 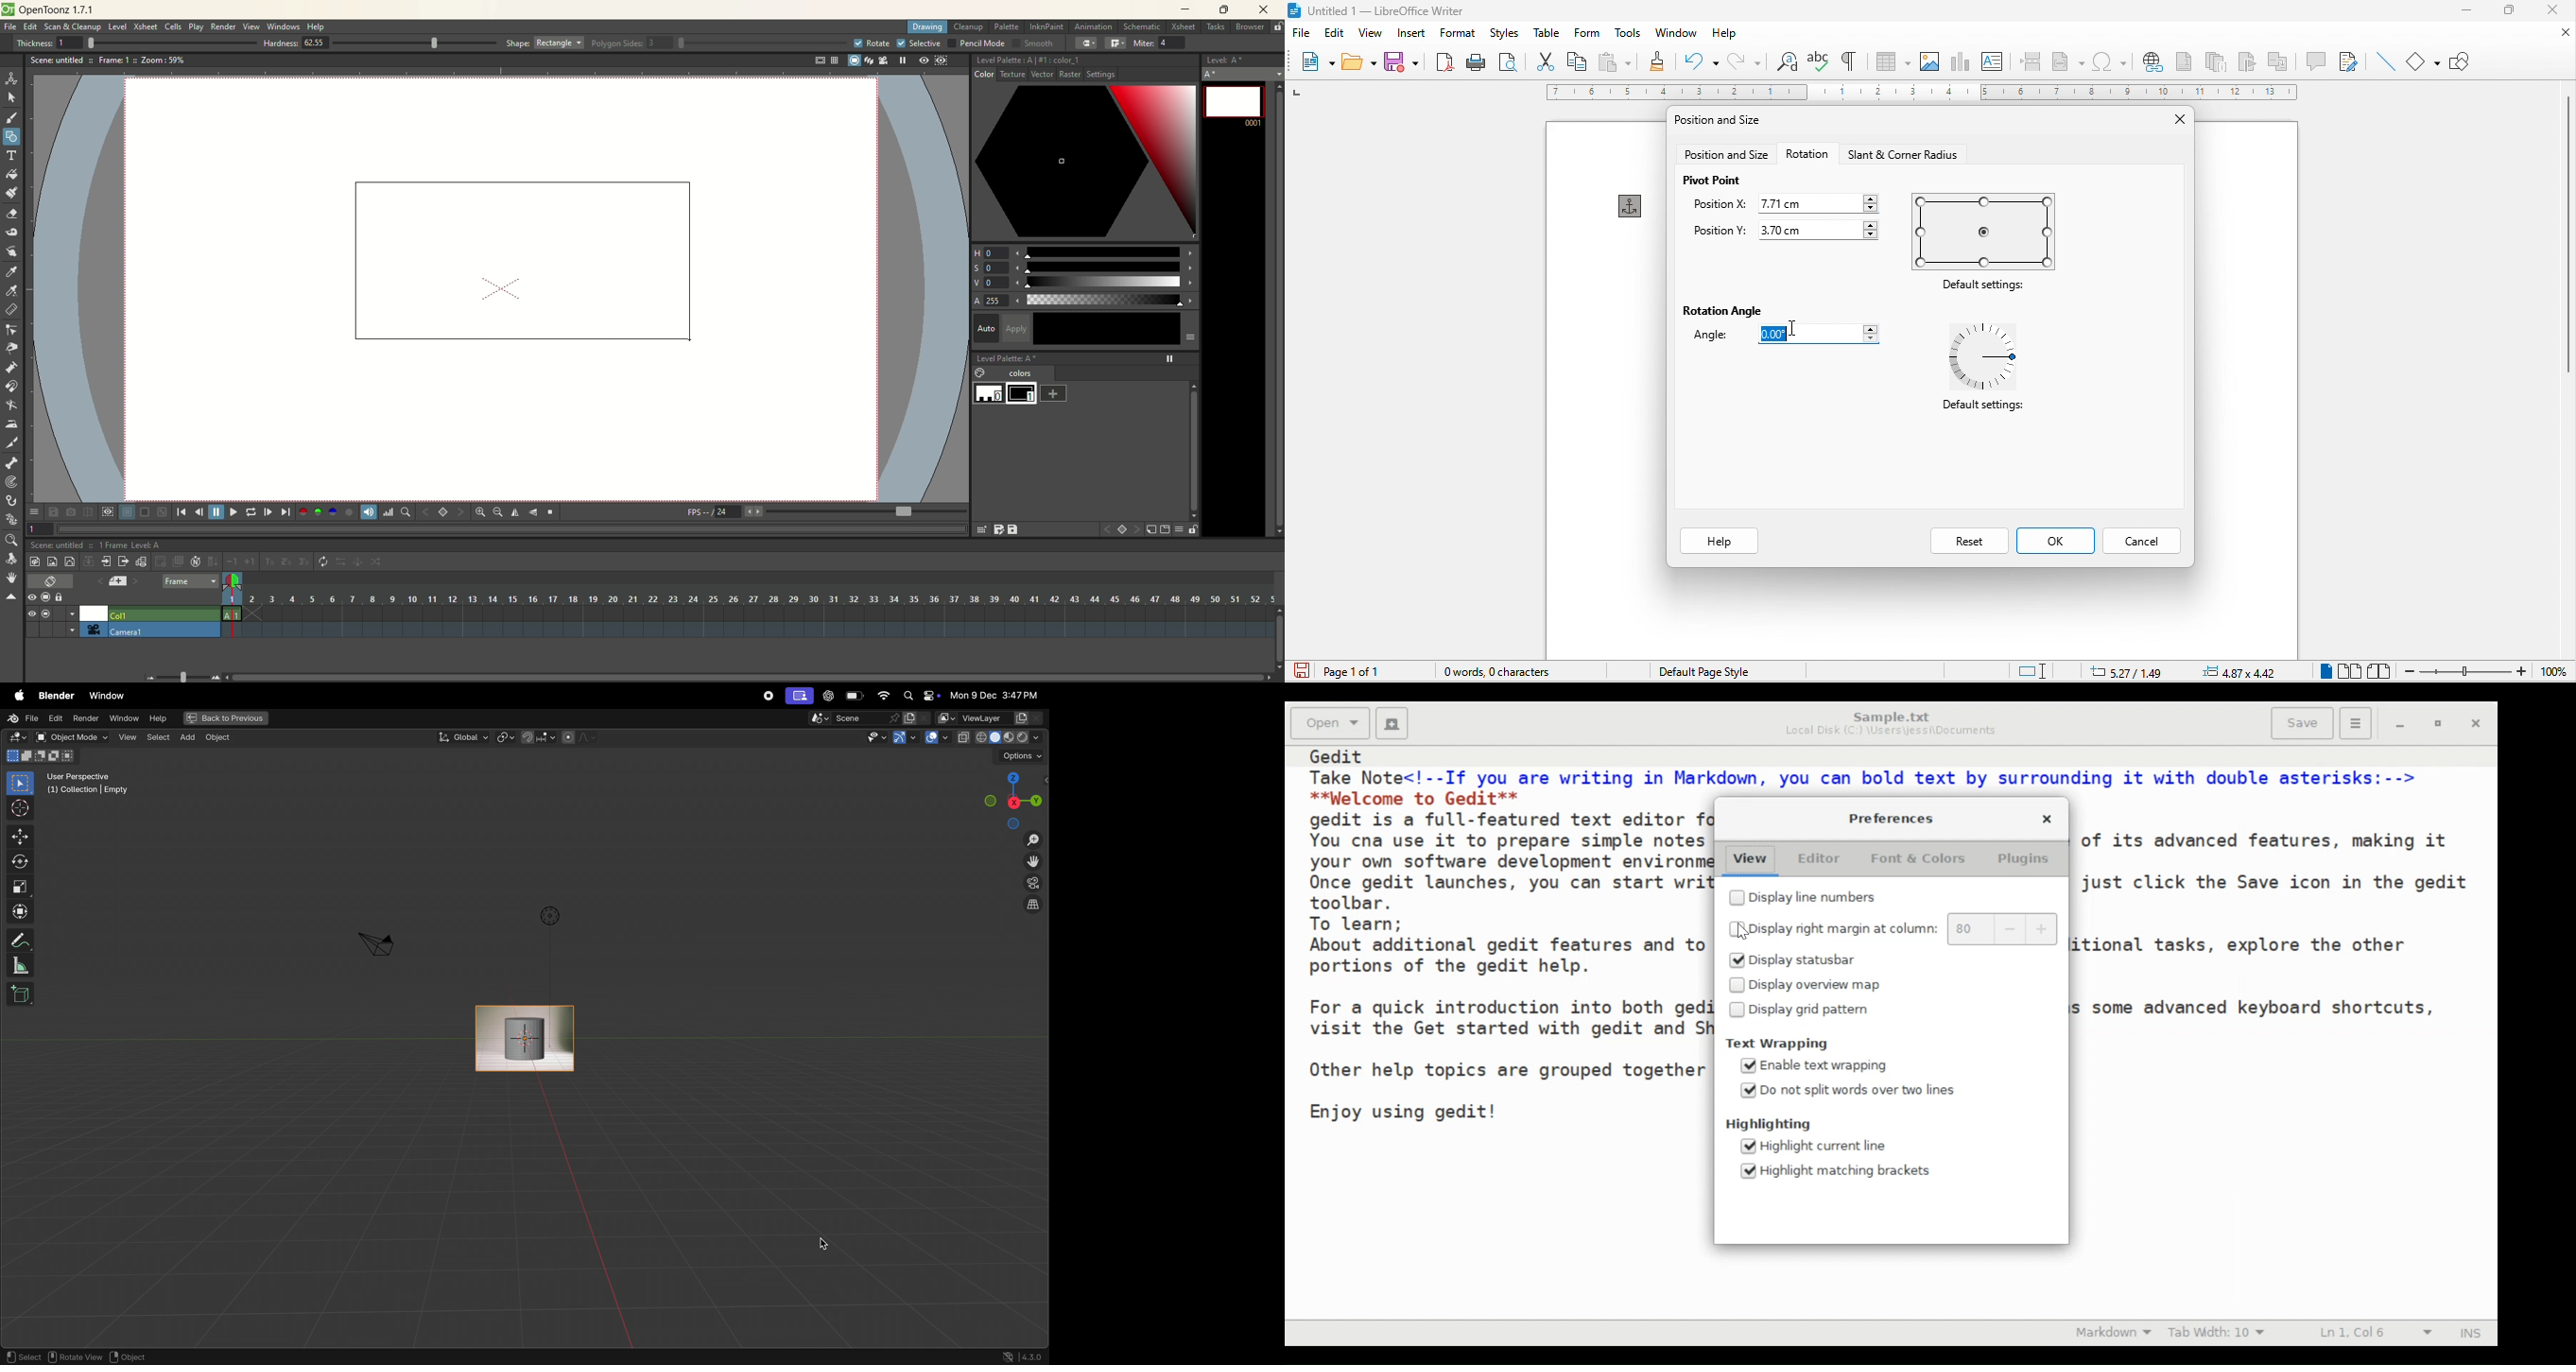 What do you see at coordinates (147, 27) in the screenshot?
I see `X sheet` at bounding box center [147, 27].